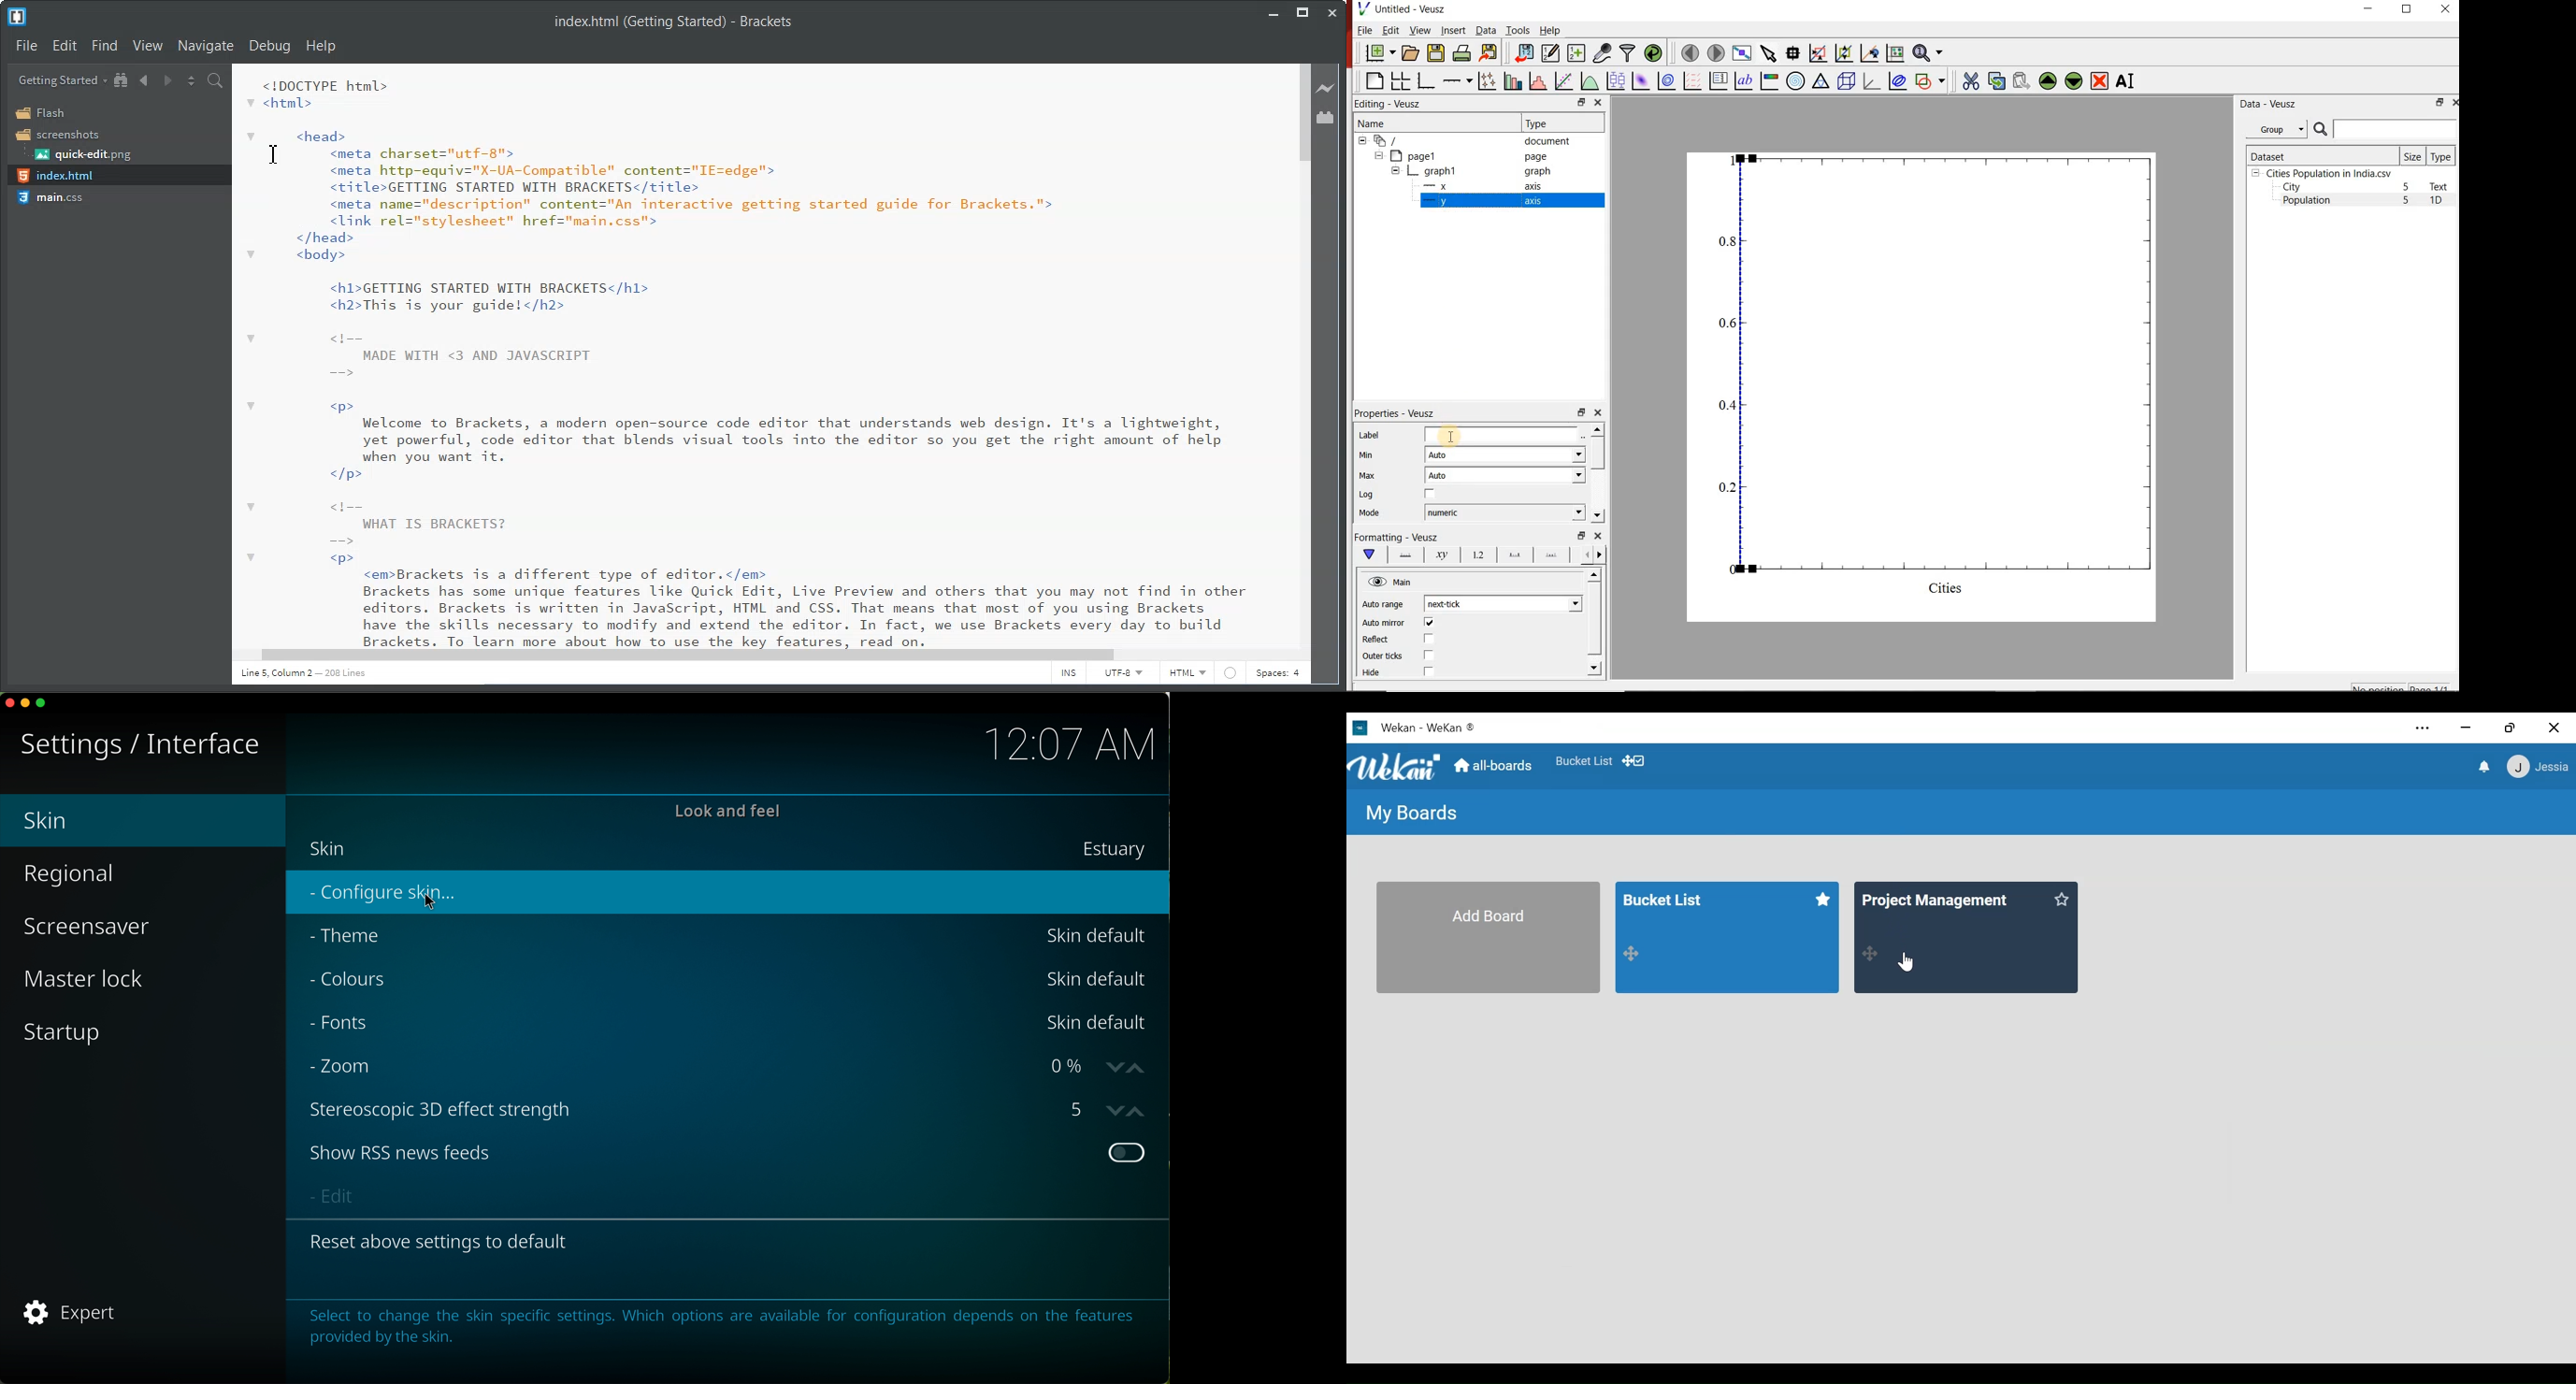 The width and height of the screenshot is (2576, 1400). What do you see at coordinates (347, 1069) in the screenshot?
I see `zoom` at bounding box center [347, 1069].